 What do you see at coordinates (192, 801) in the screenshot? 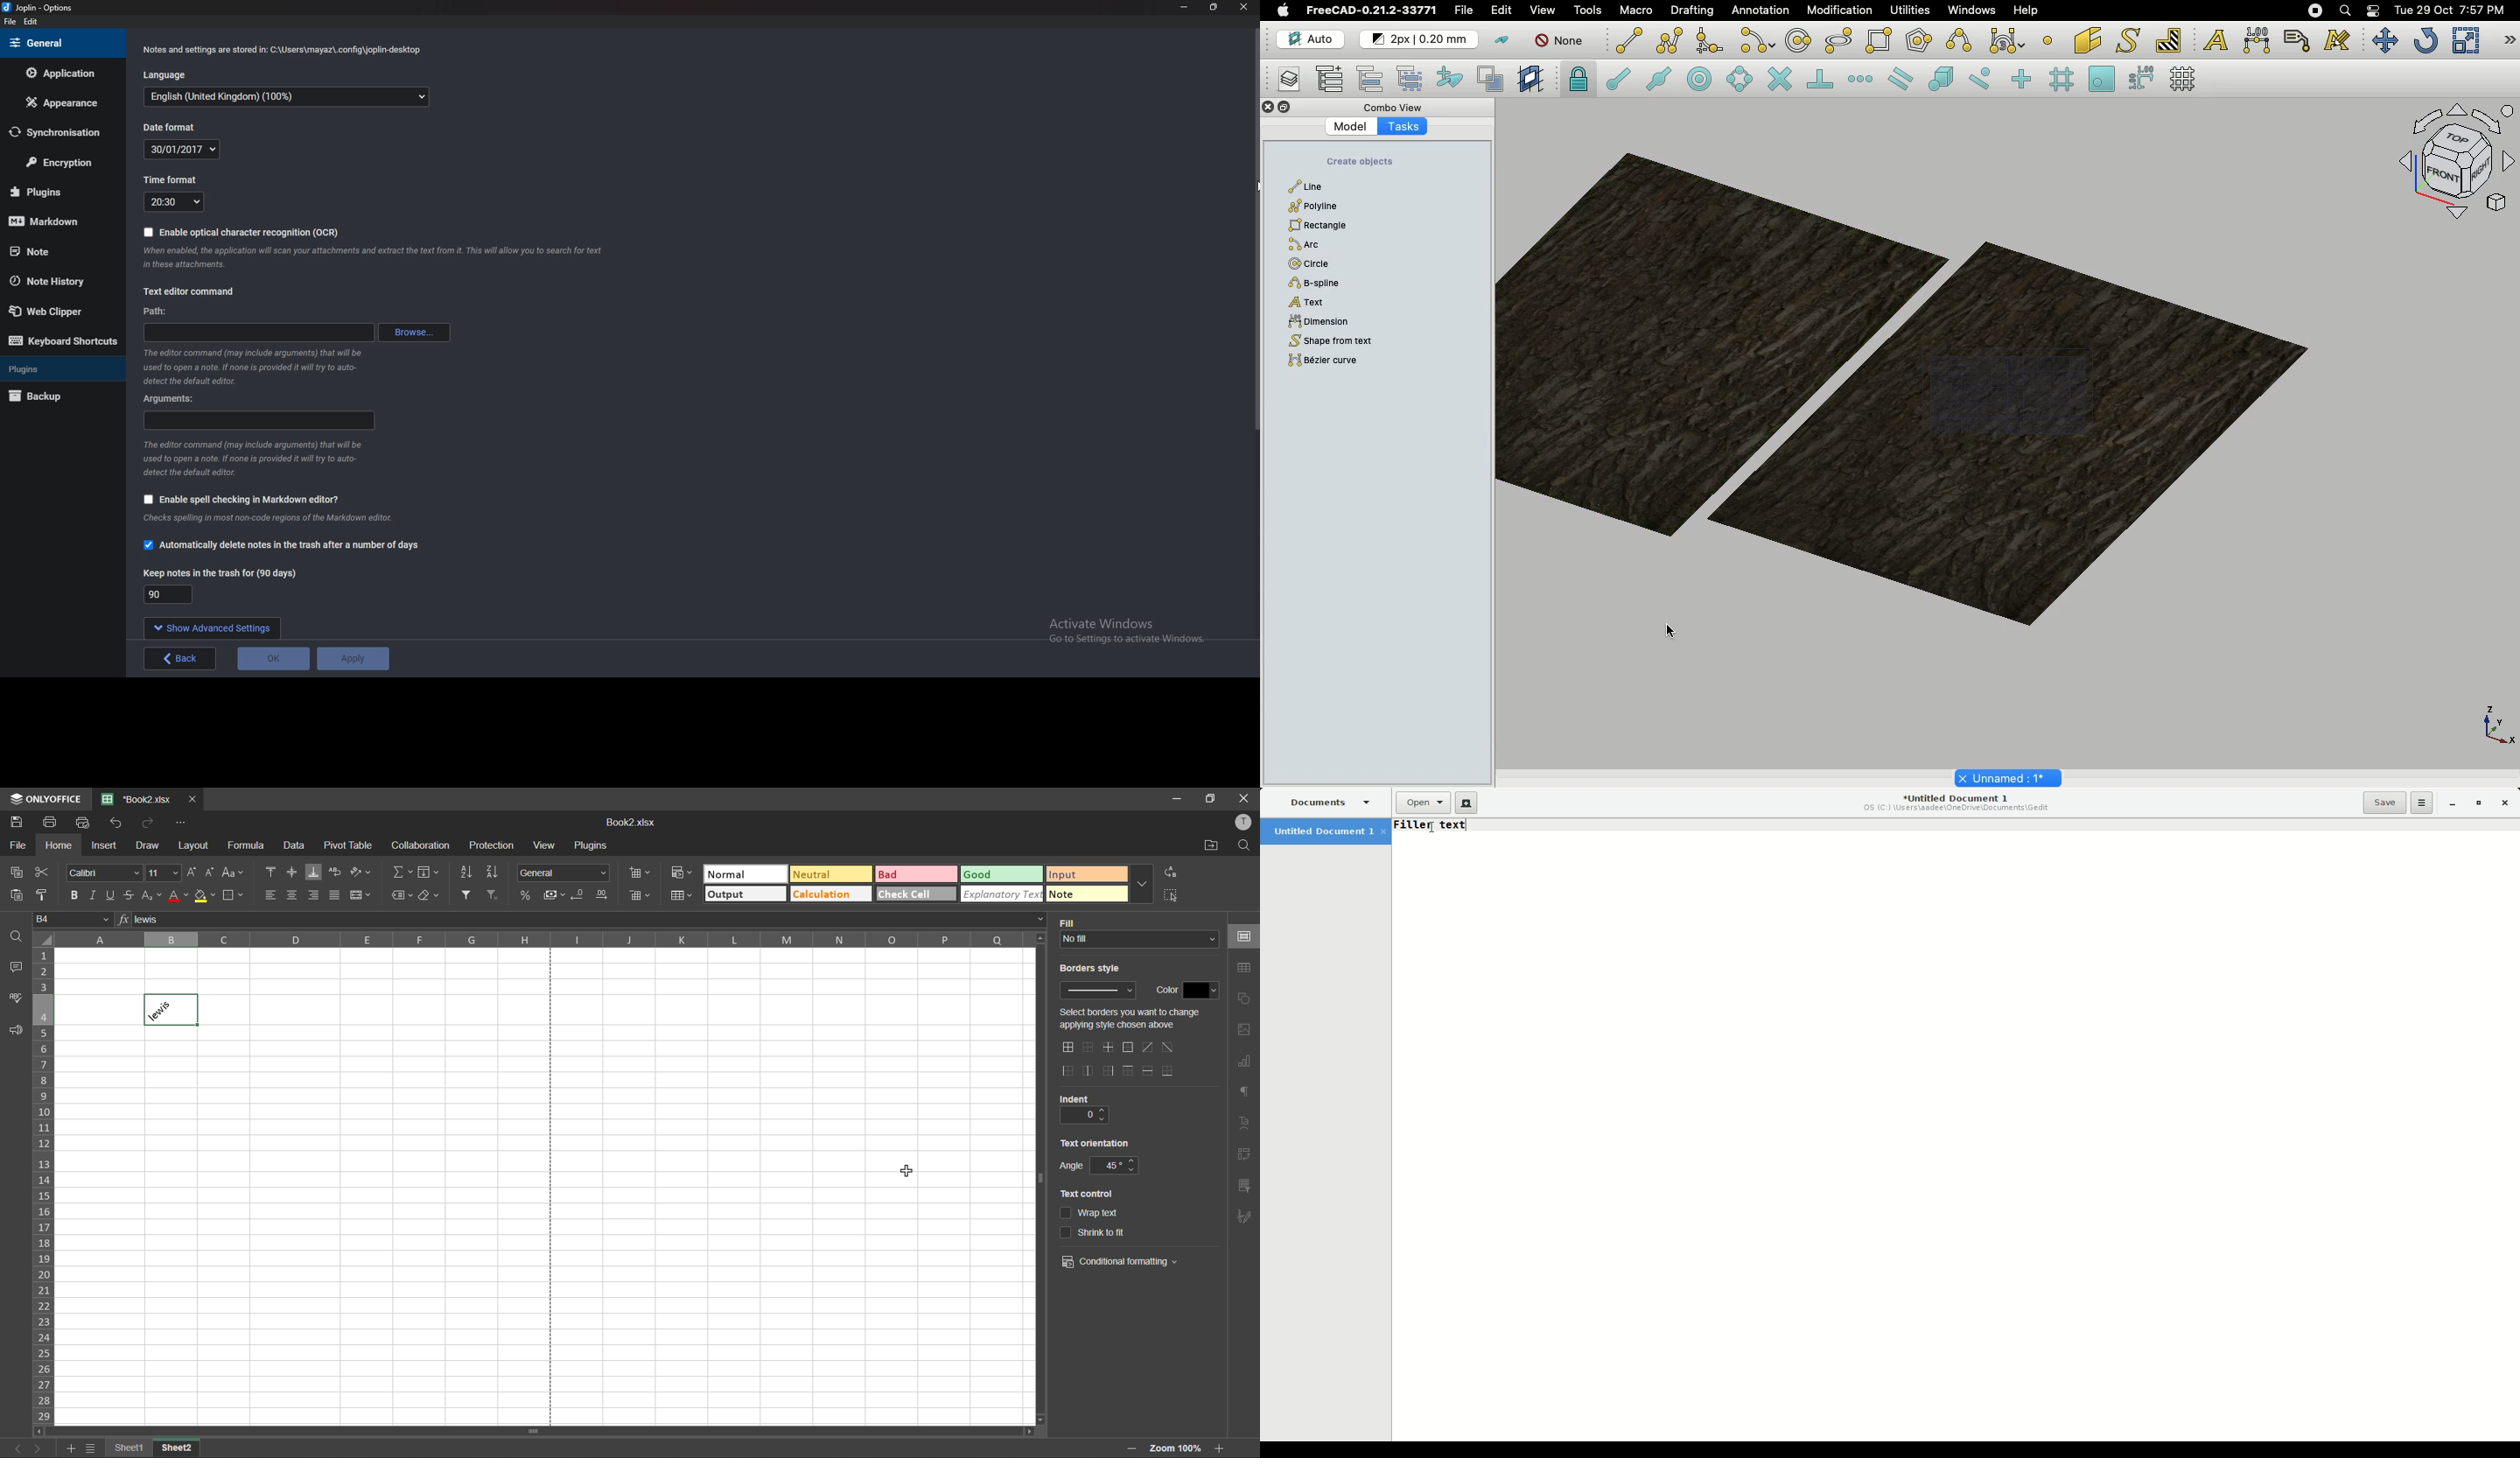
I see `close tab` at bounding box center [192, 801].